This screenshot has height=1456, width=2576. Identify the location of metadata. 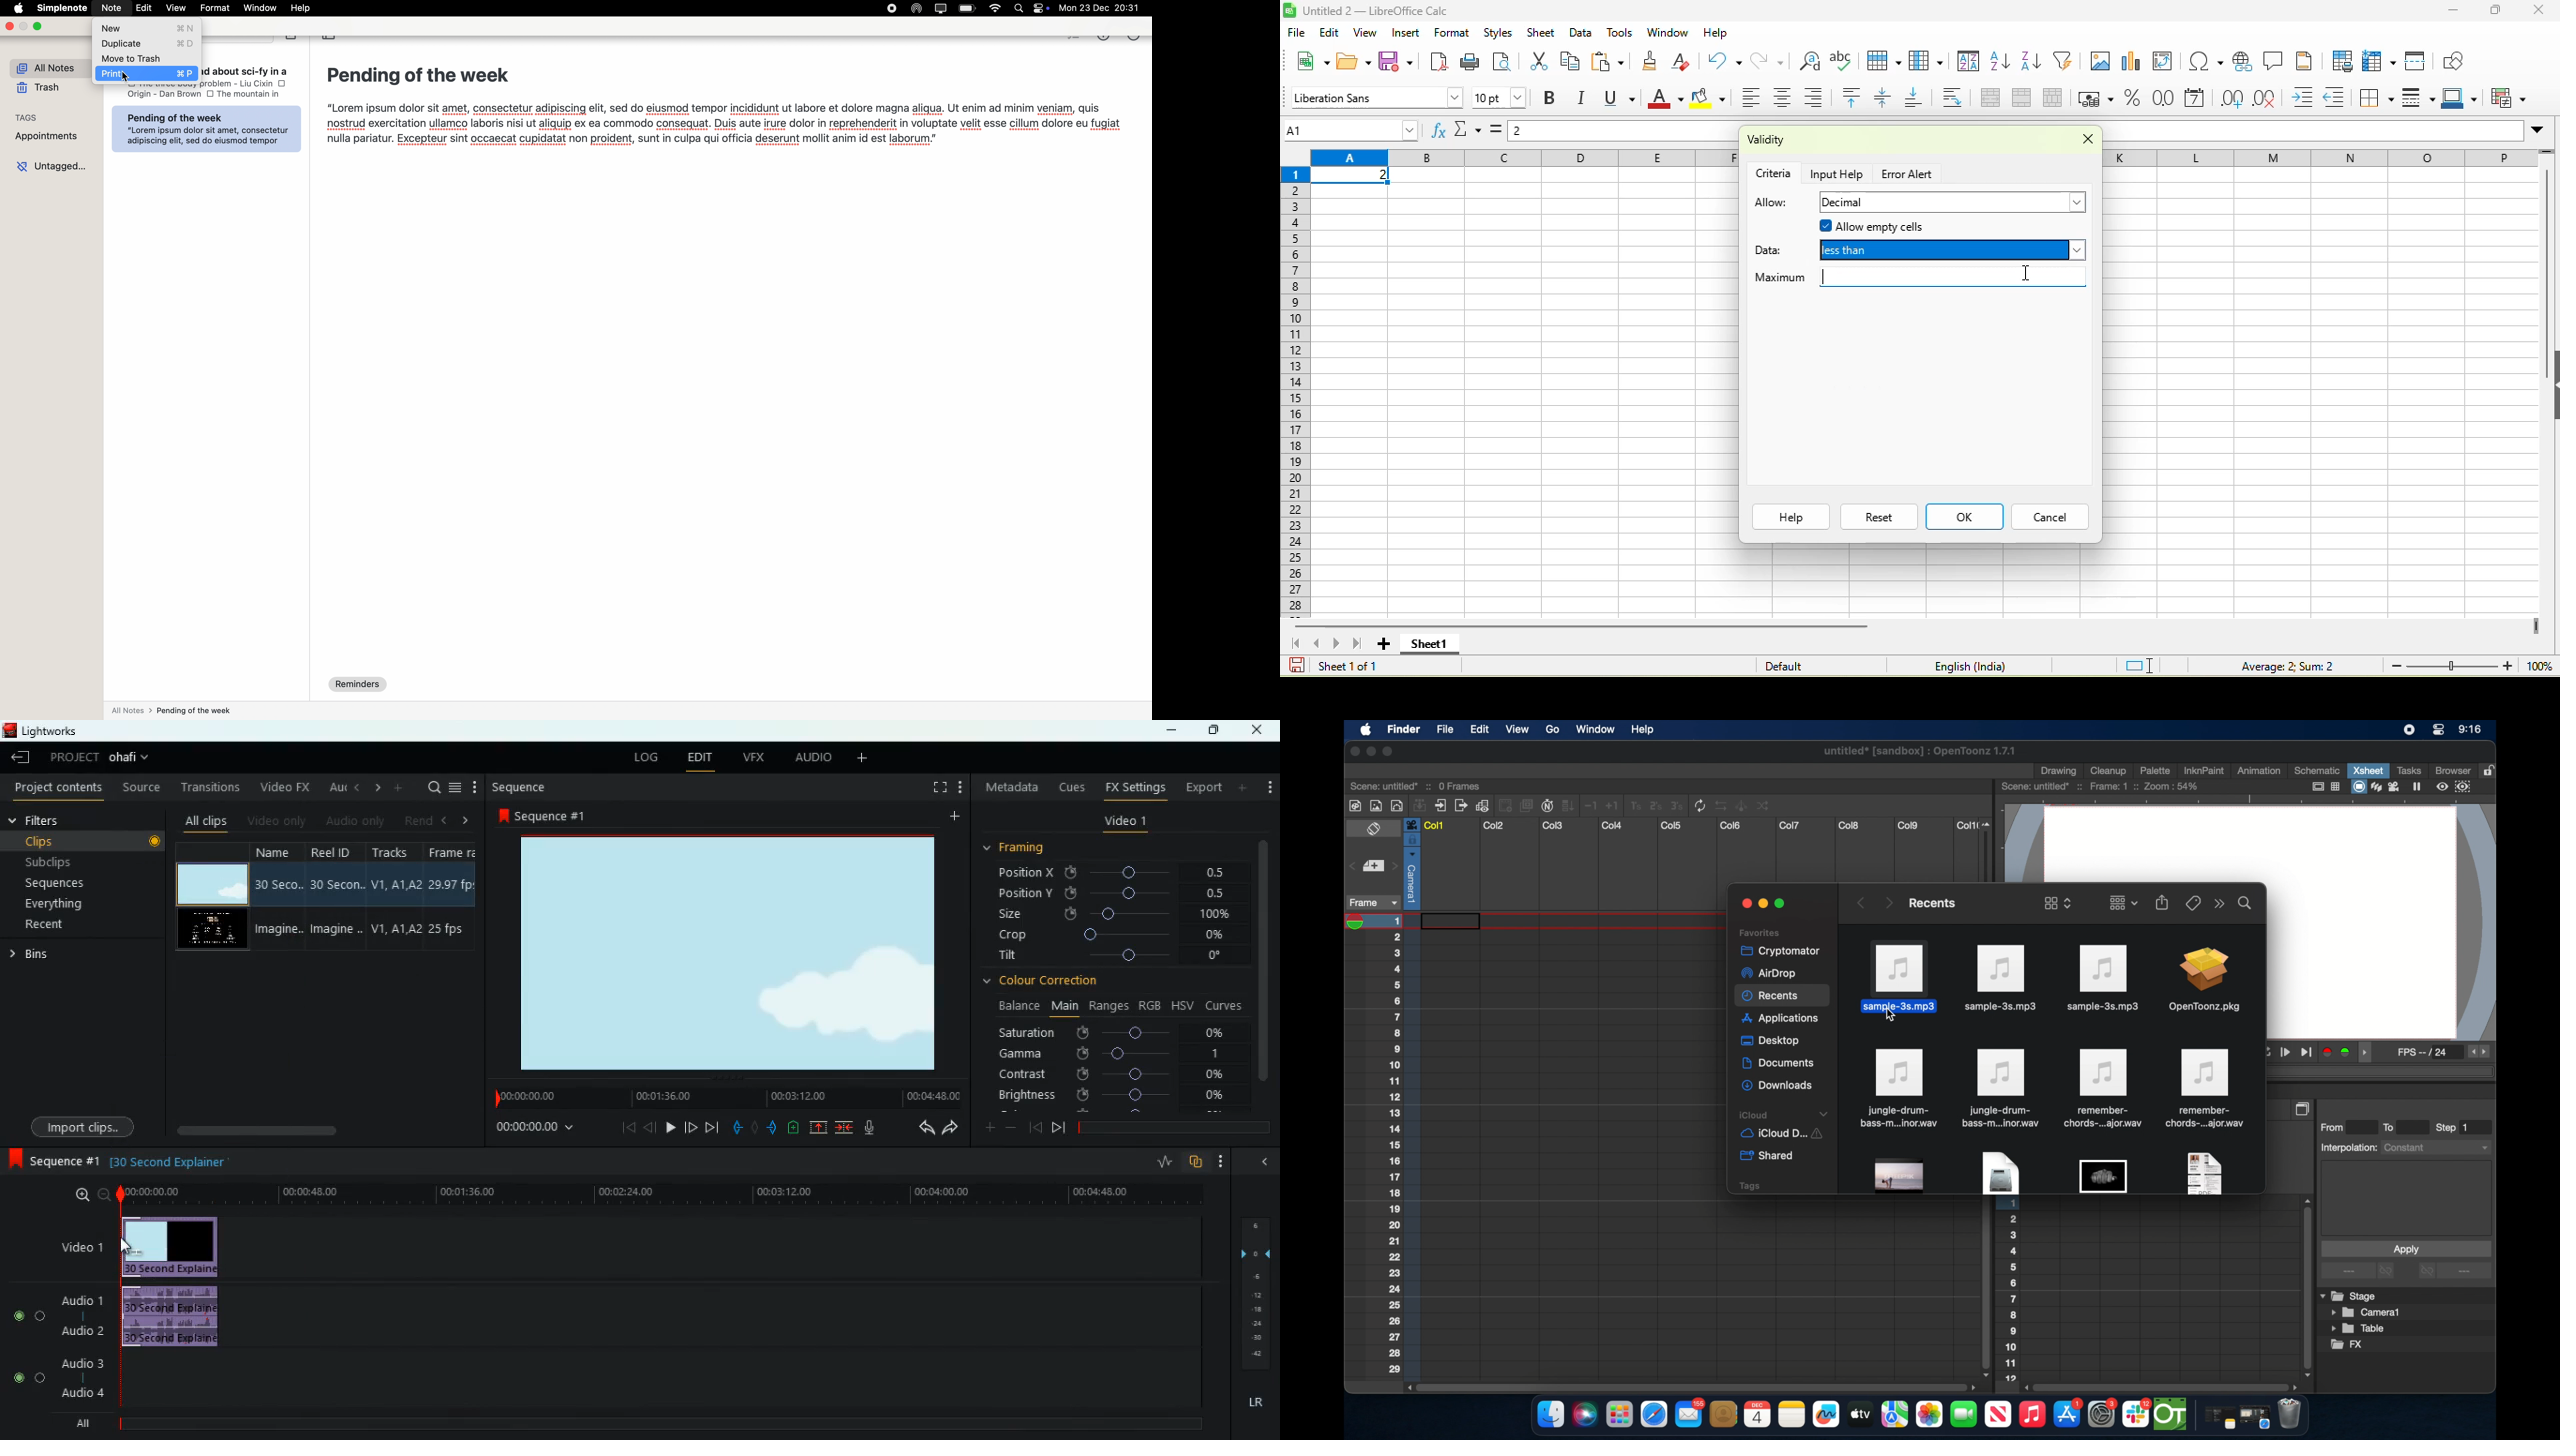
(1008, 785).